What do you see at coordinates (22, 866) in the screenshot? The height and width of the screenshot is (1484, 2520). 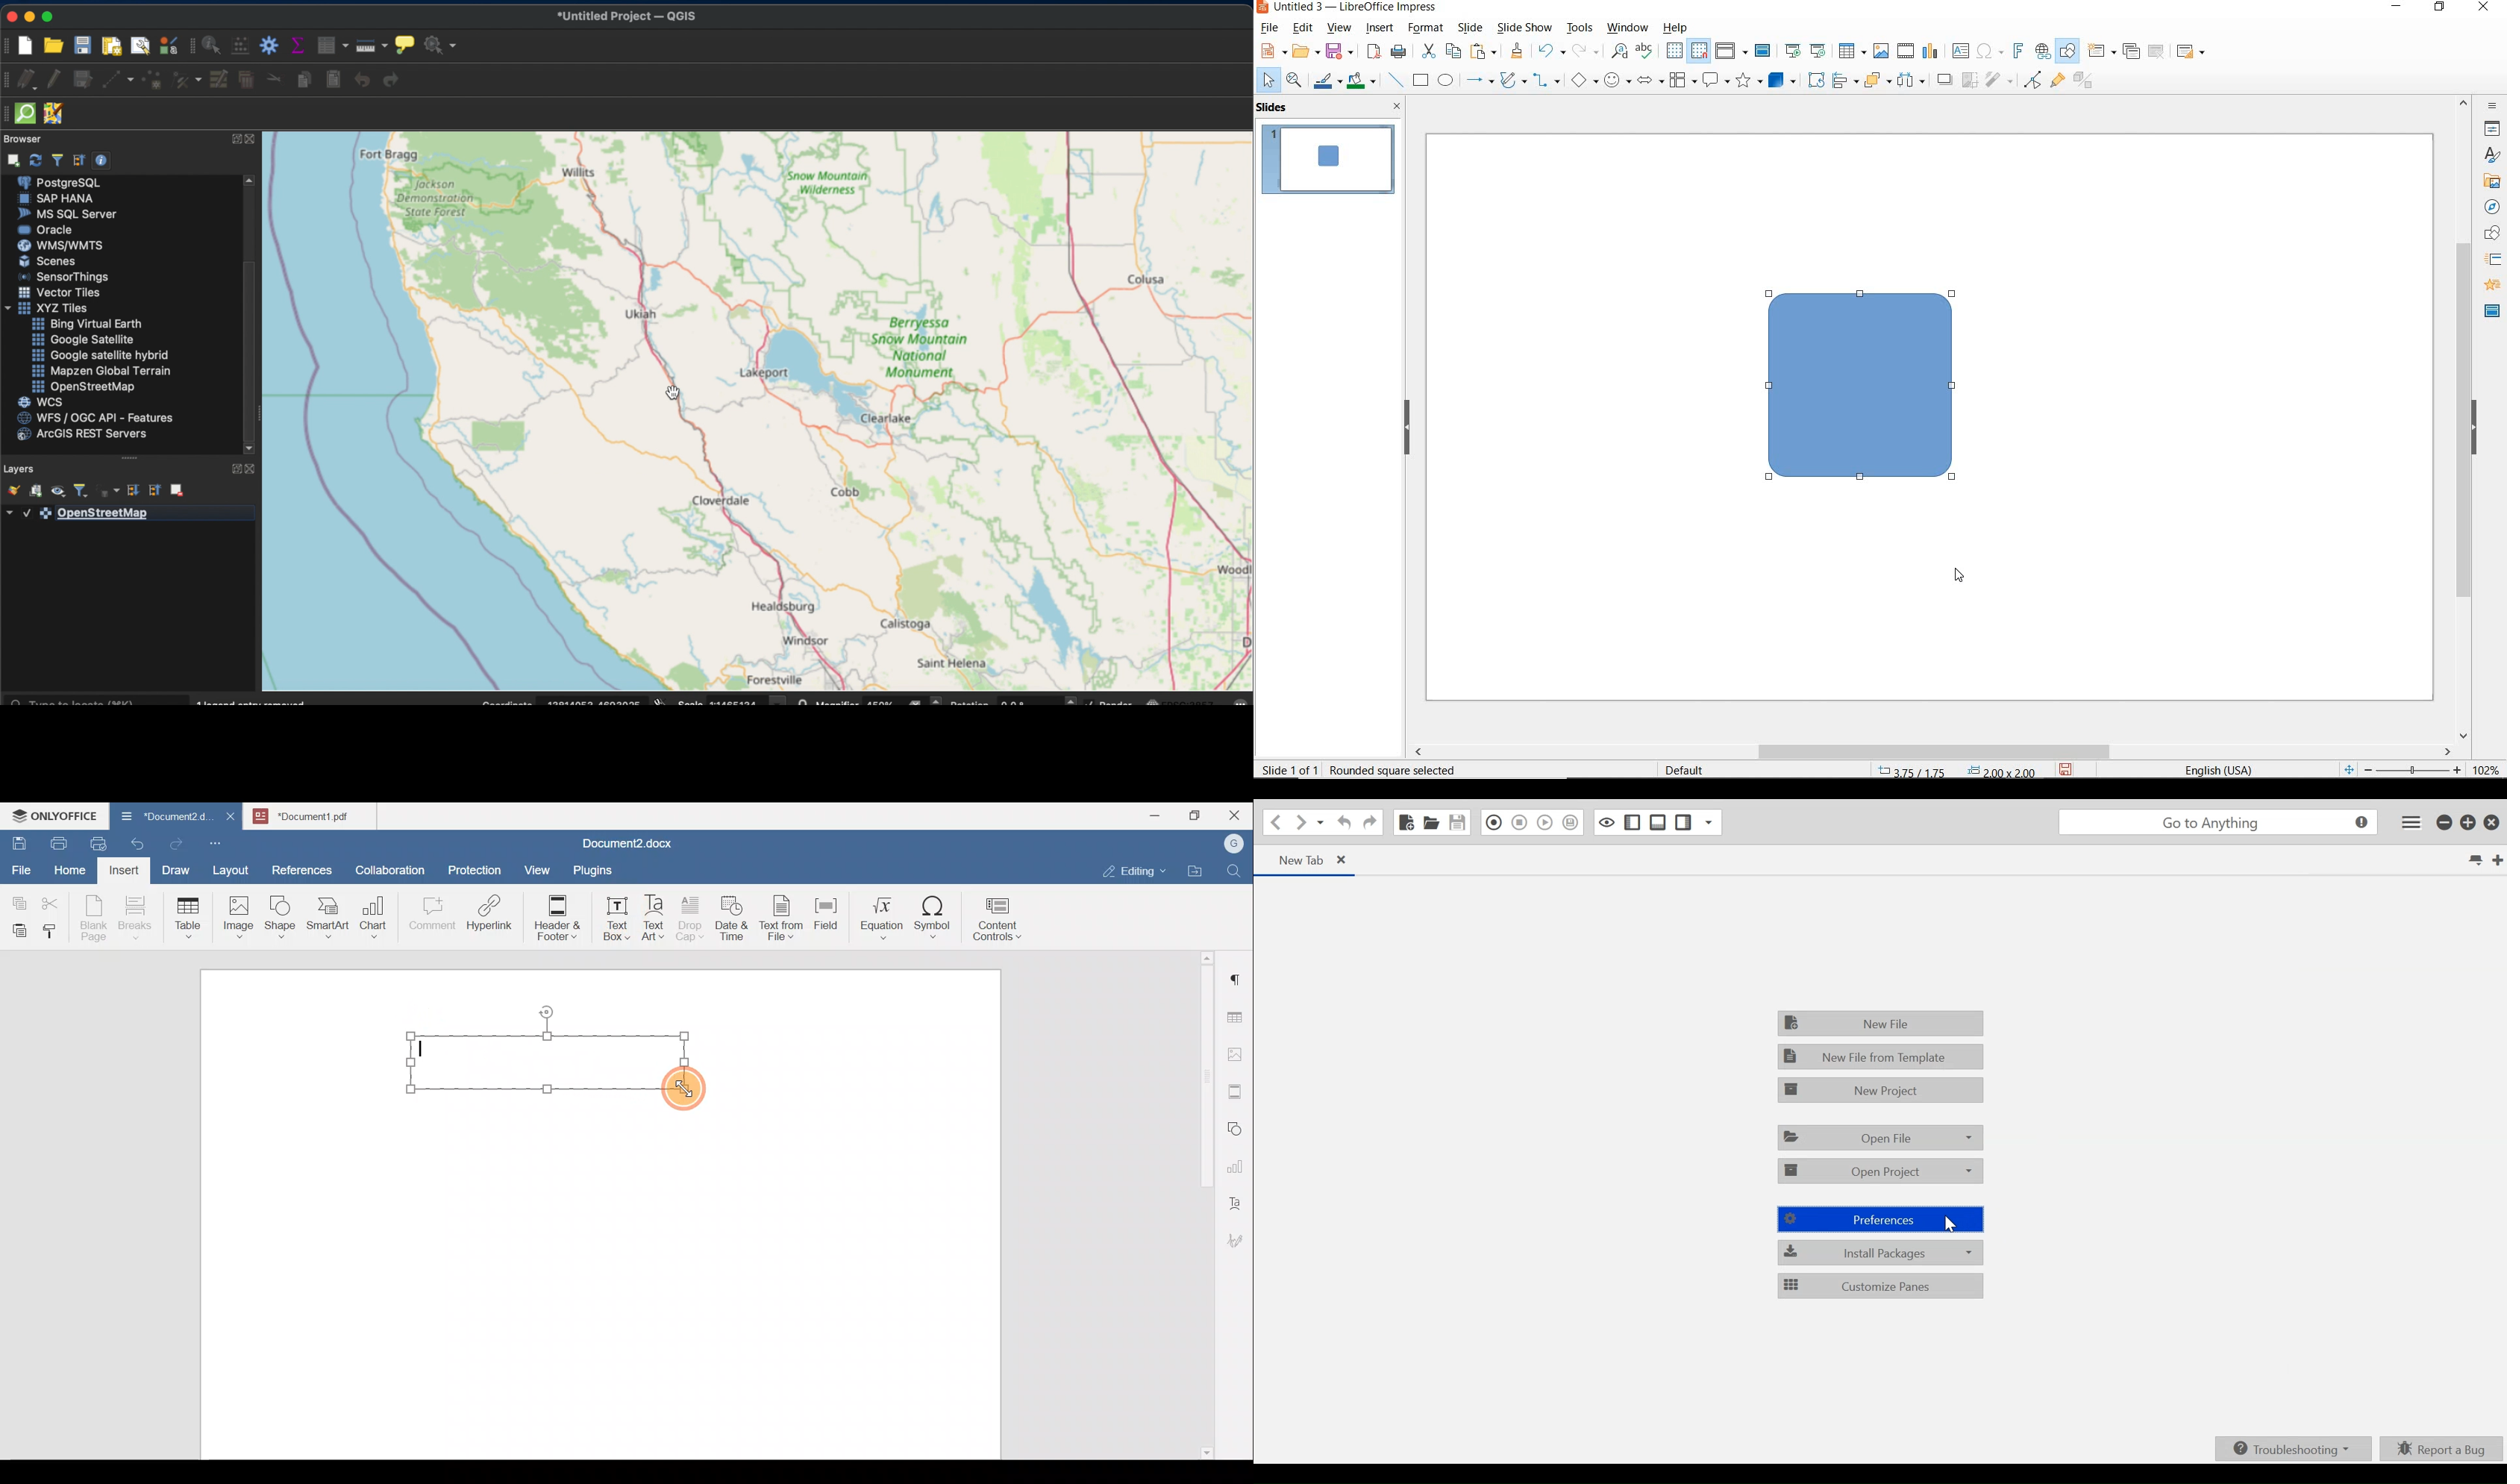 I see `File` at bounding box center [22, 866].